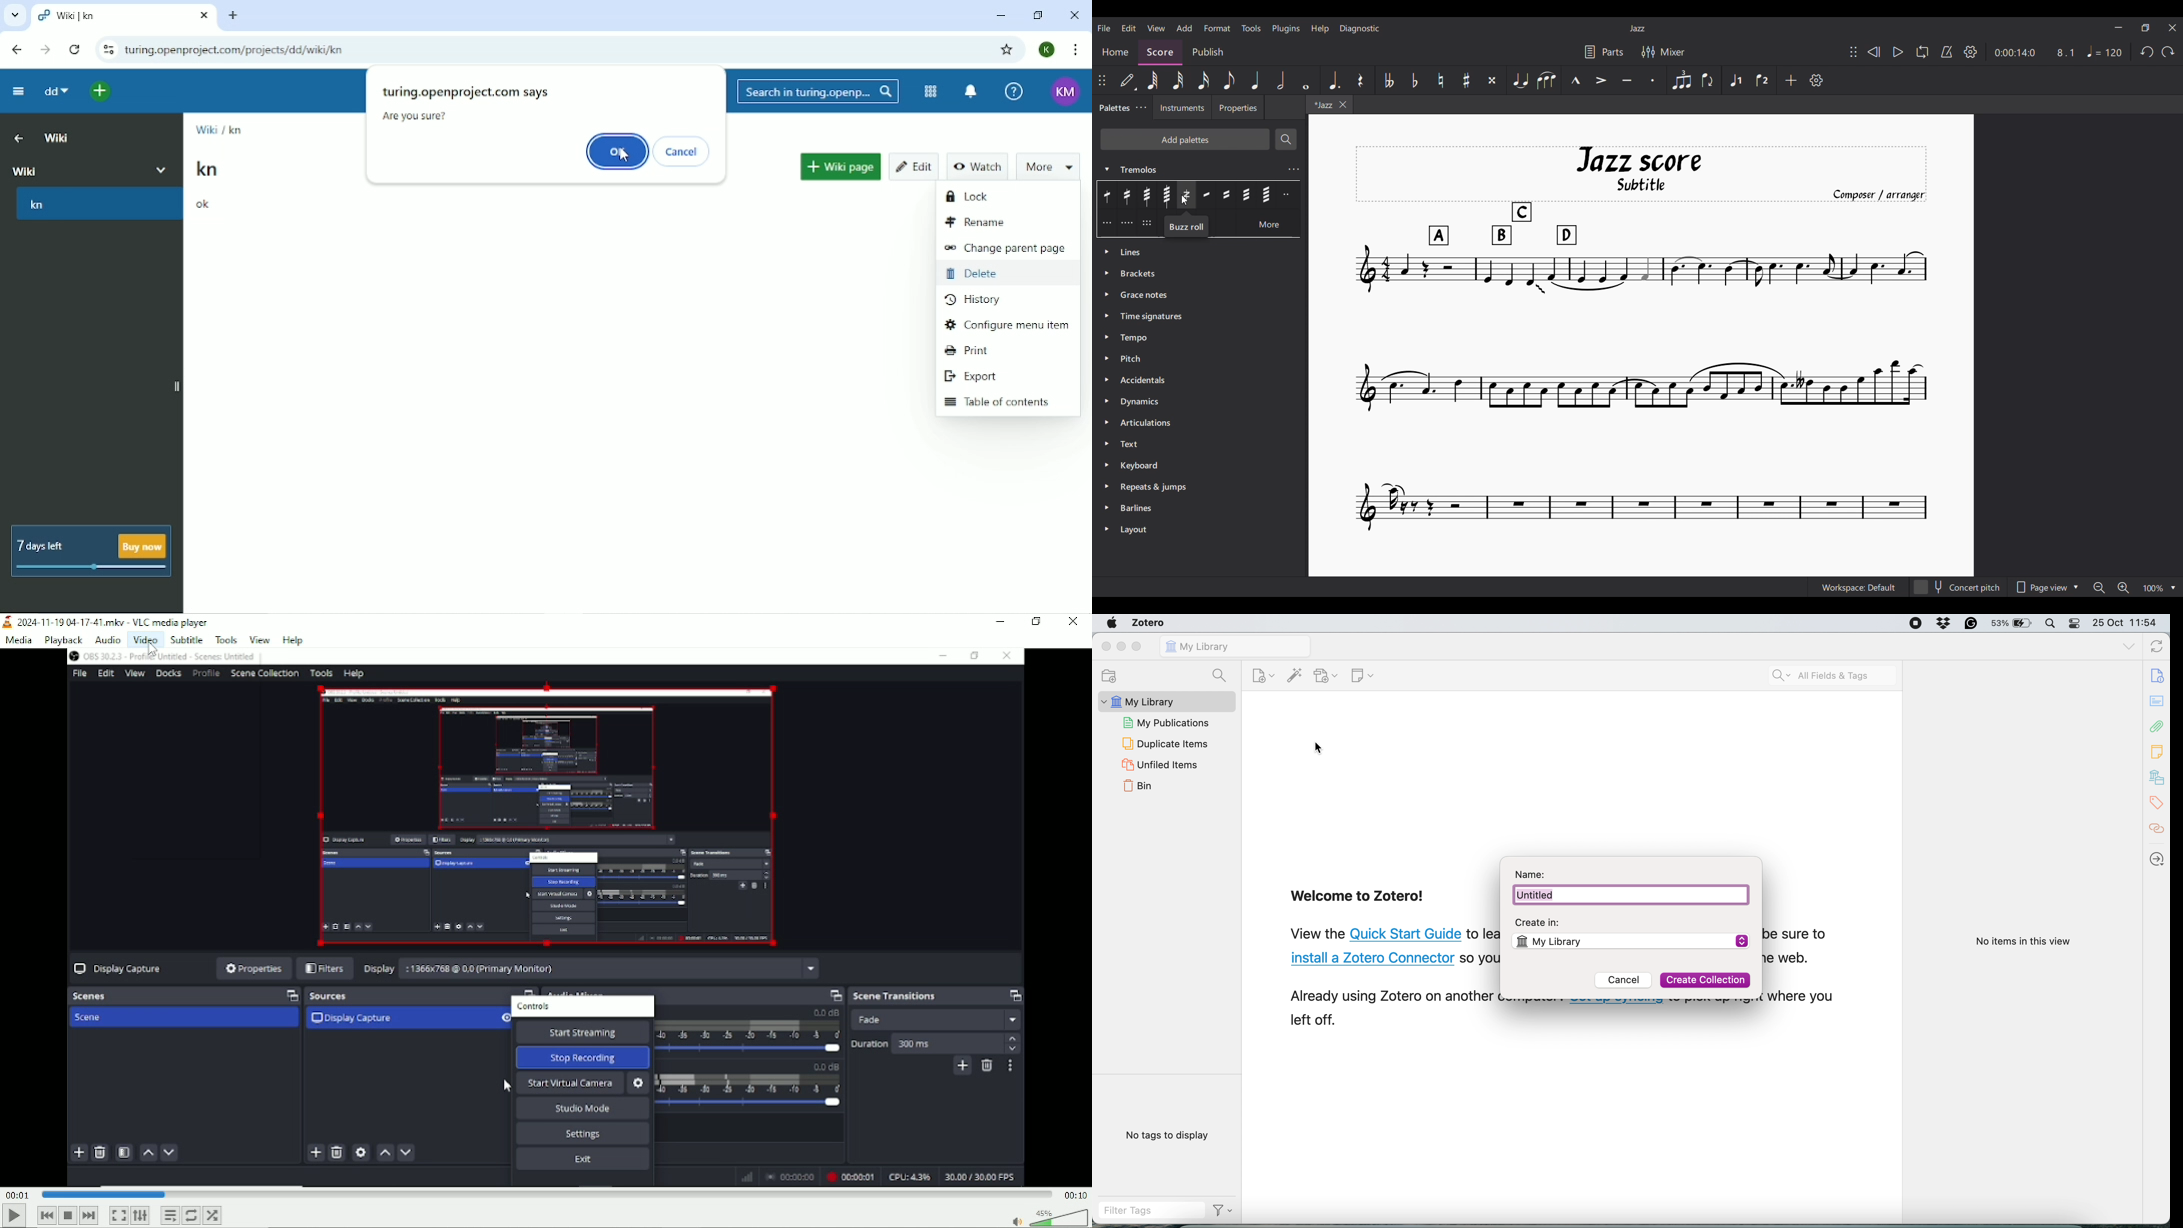 Image resolution: width=2184 pixels, height=1232 pixels. Describe the element at coordinates (1047, 50) in the screenshot. I see `Account` at that location.